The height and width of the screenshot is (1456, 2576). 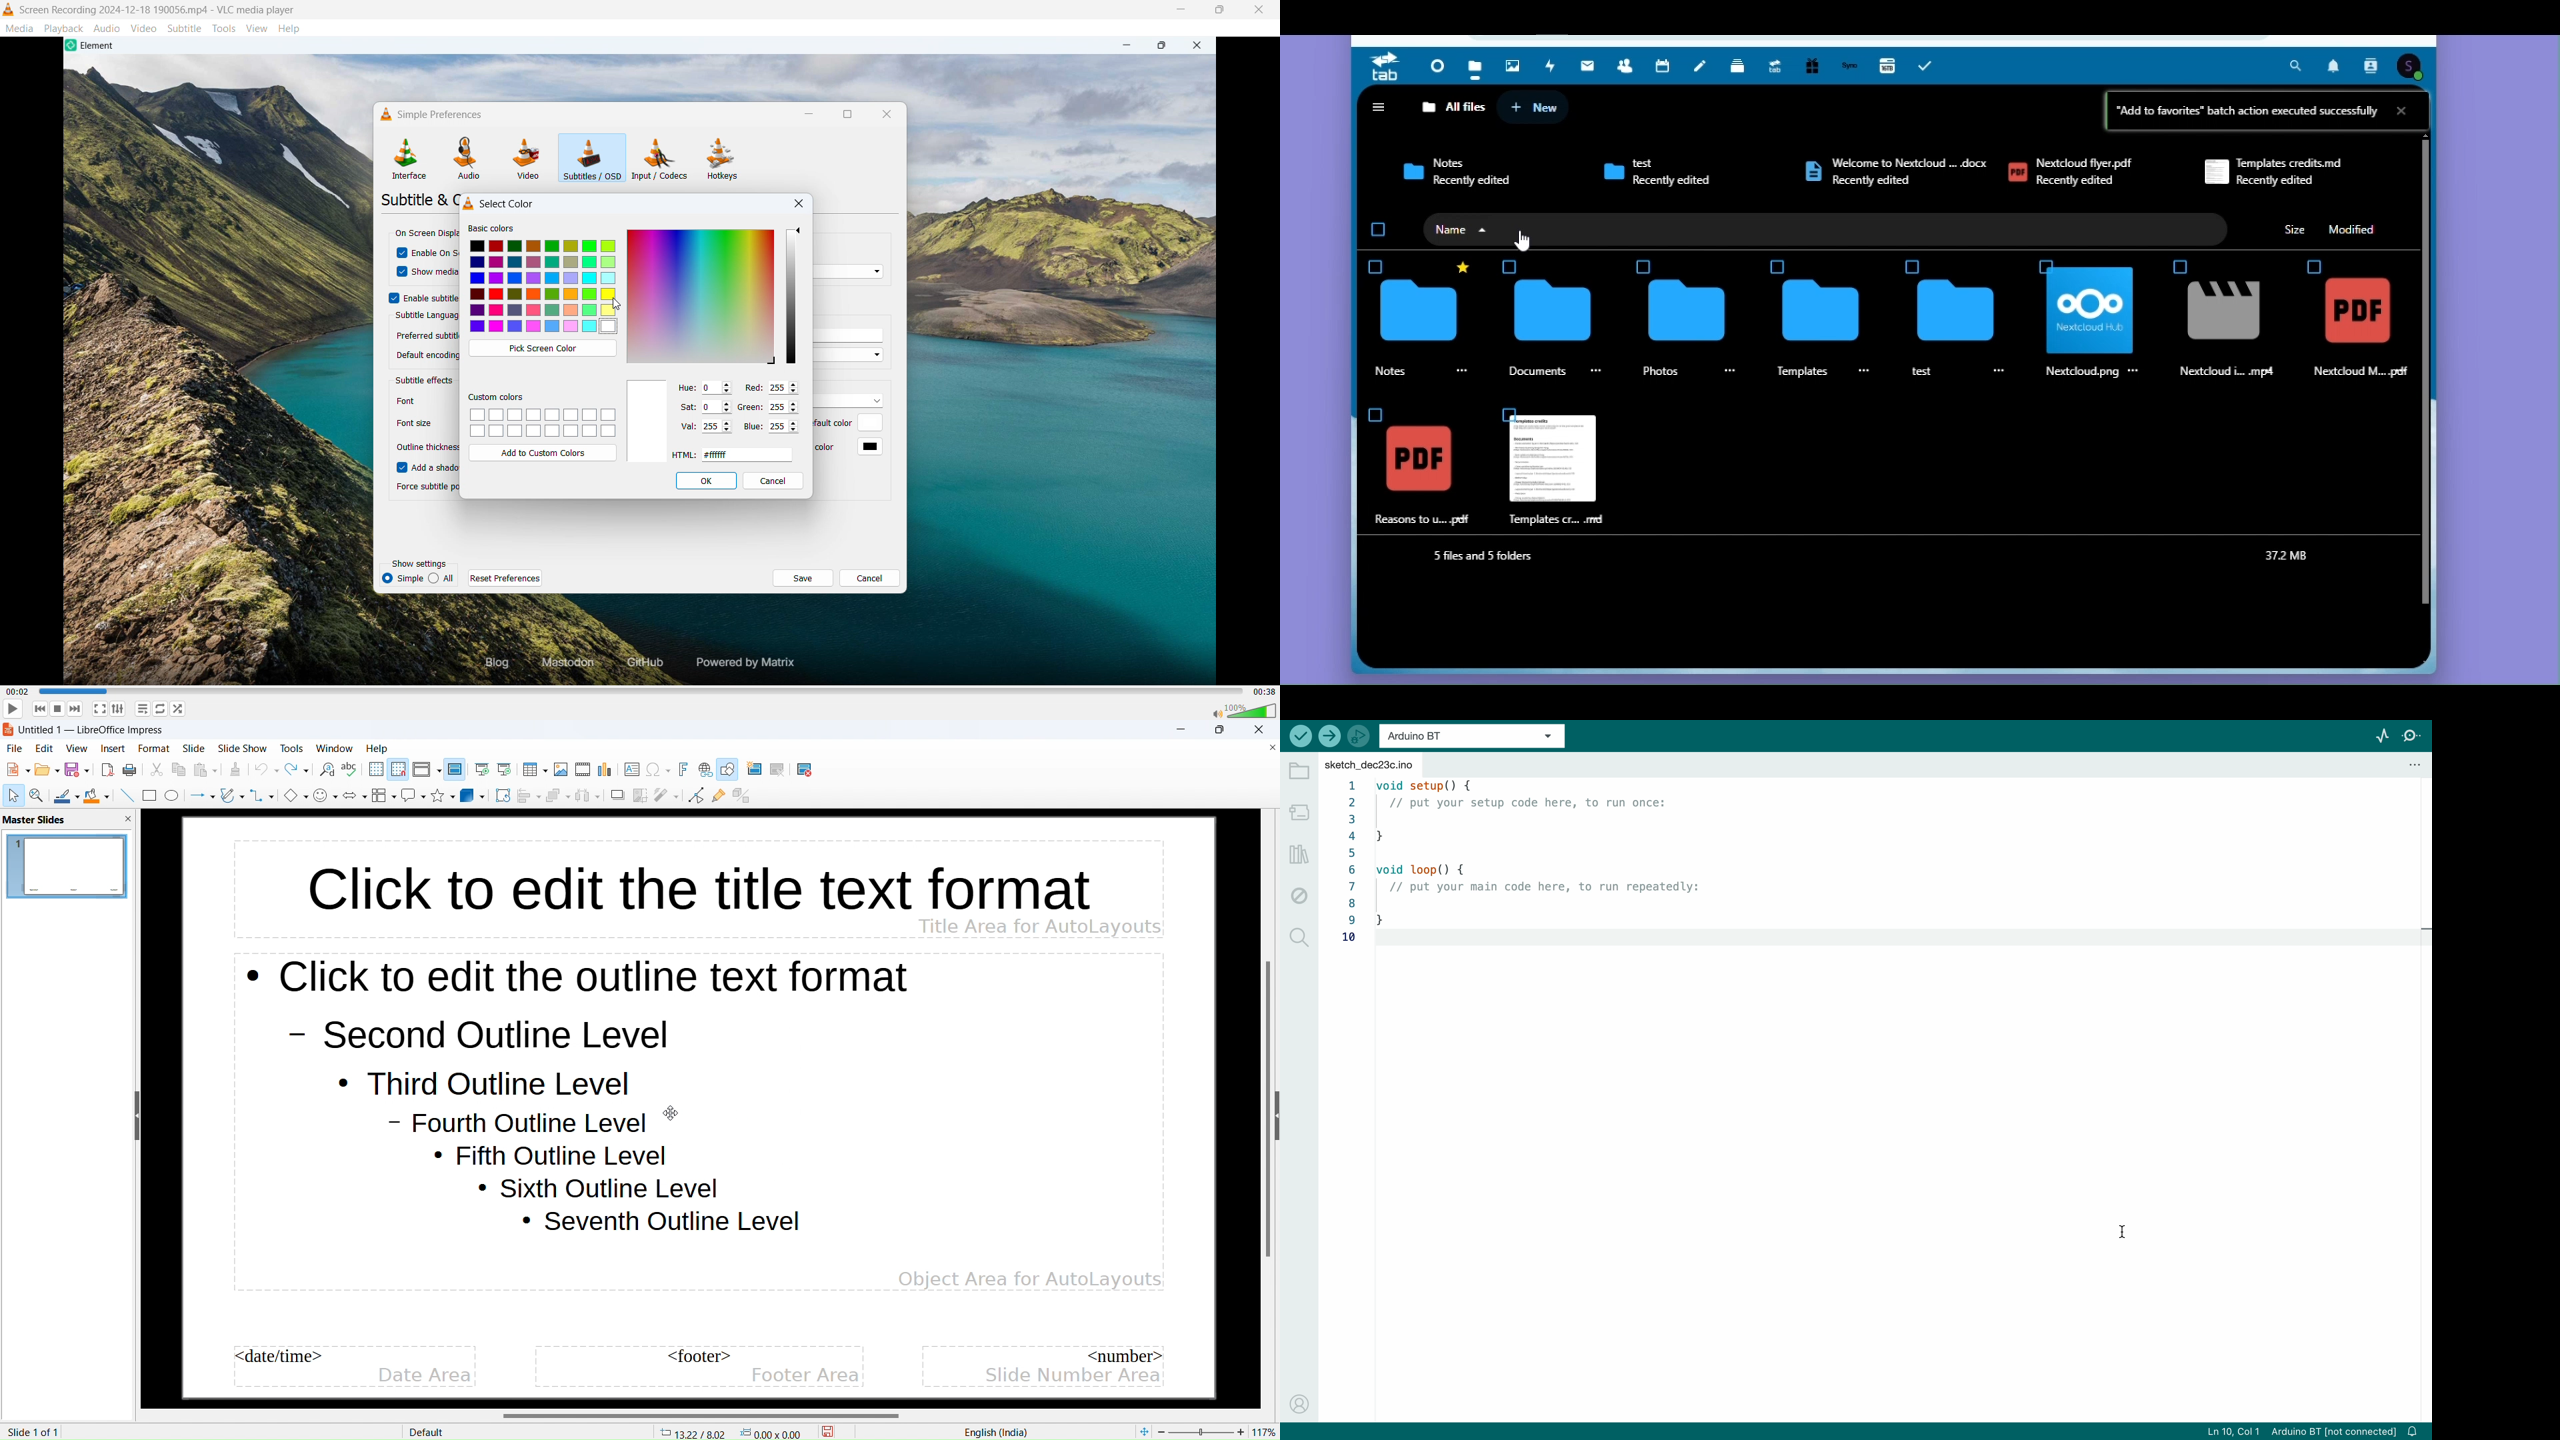 I want to click on select, so click(x=15, y=796).